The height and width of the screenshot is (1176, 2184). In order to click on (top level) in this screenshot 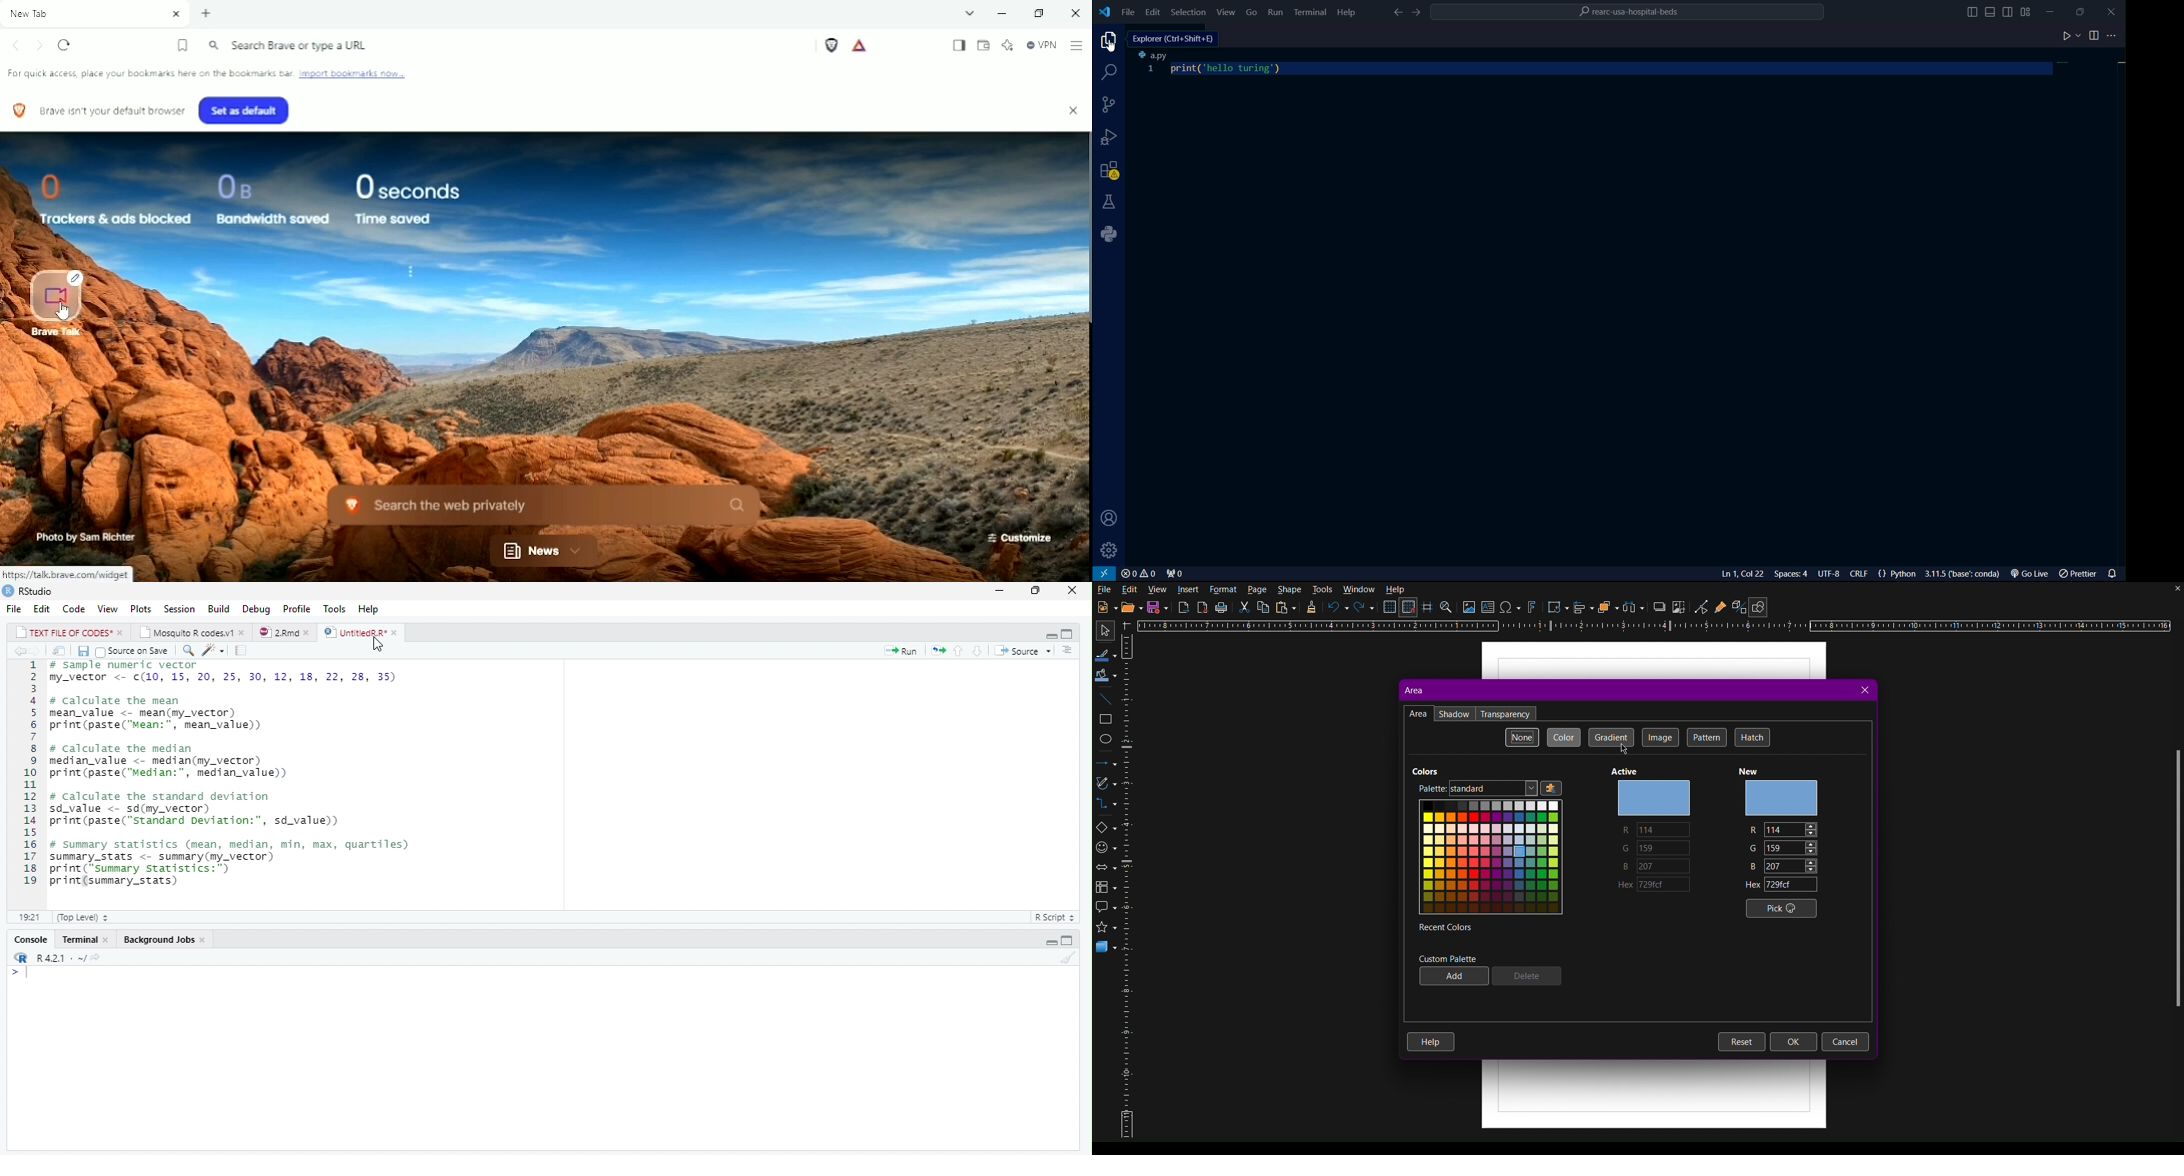, I will do `click(82, 918)`.